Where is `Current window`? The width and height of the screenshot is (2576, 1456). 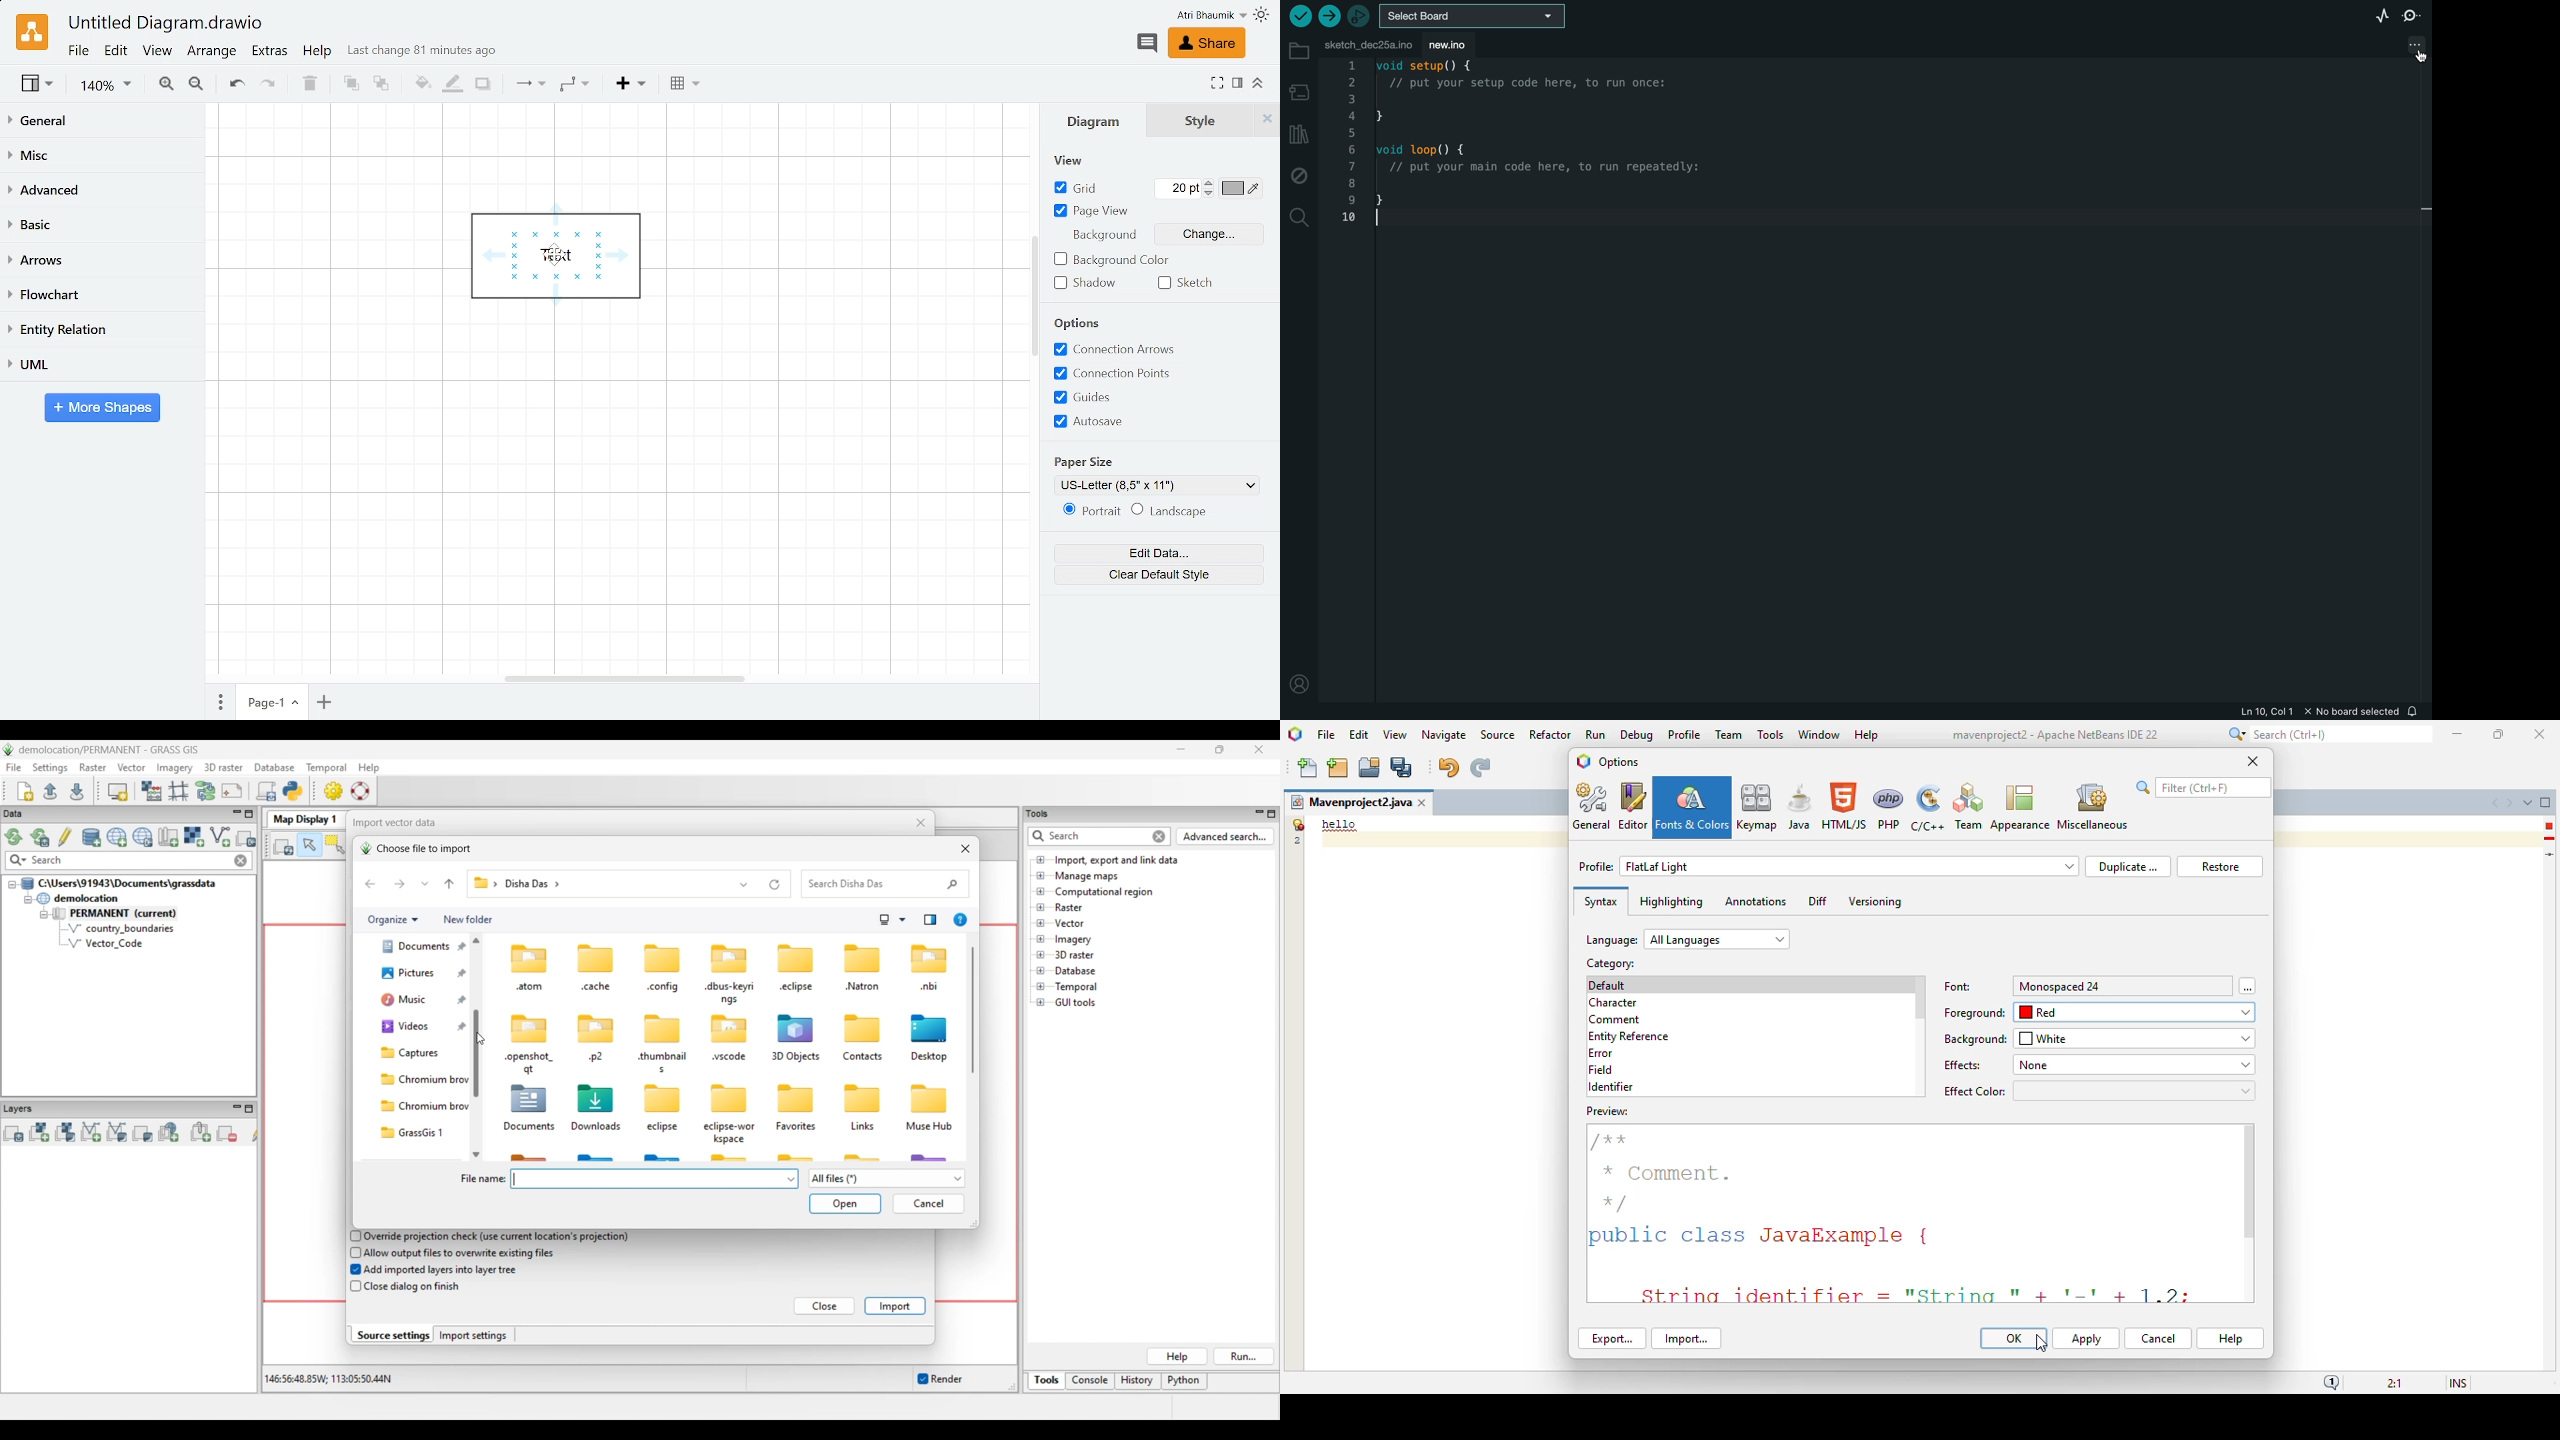
Current window is located at coordinates (164, 24).